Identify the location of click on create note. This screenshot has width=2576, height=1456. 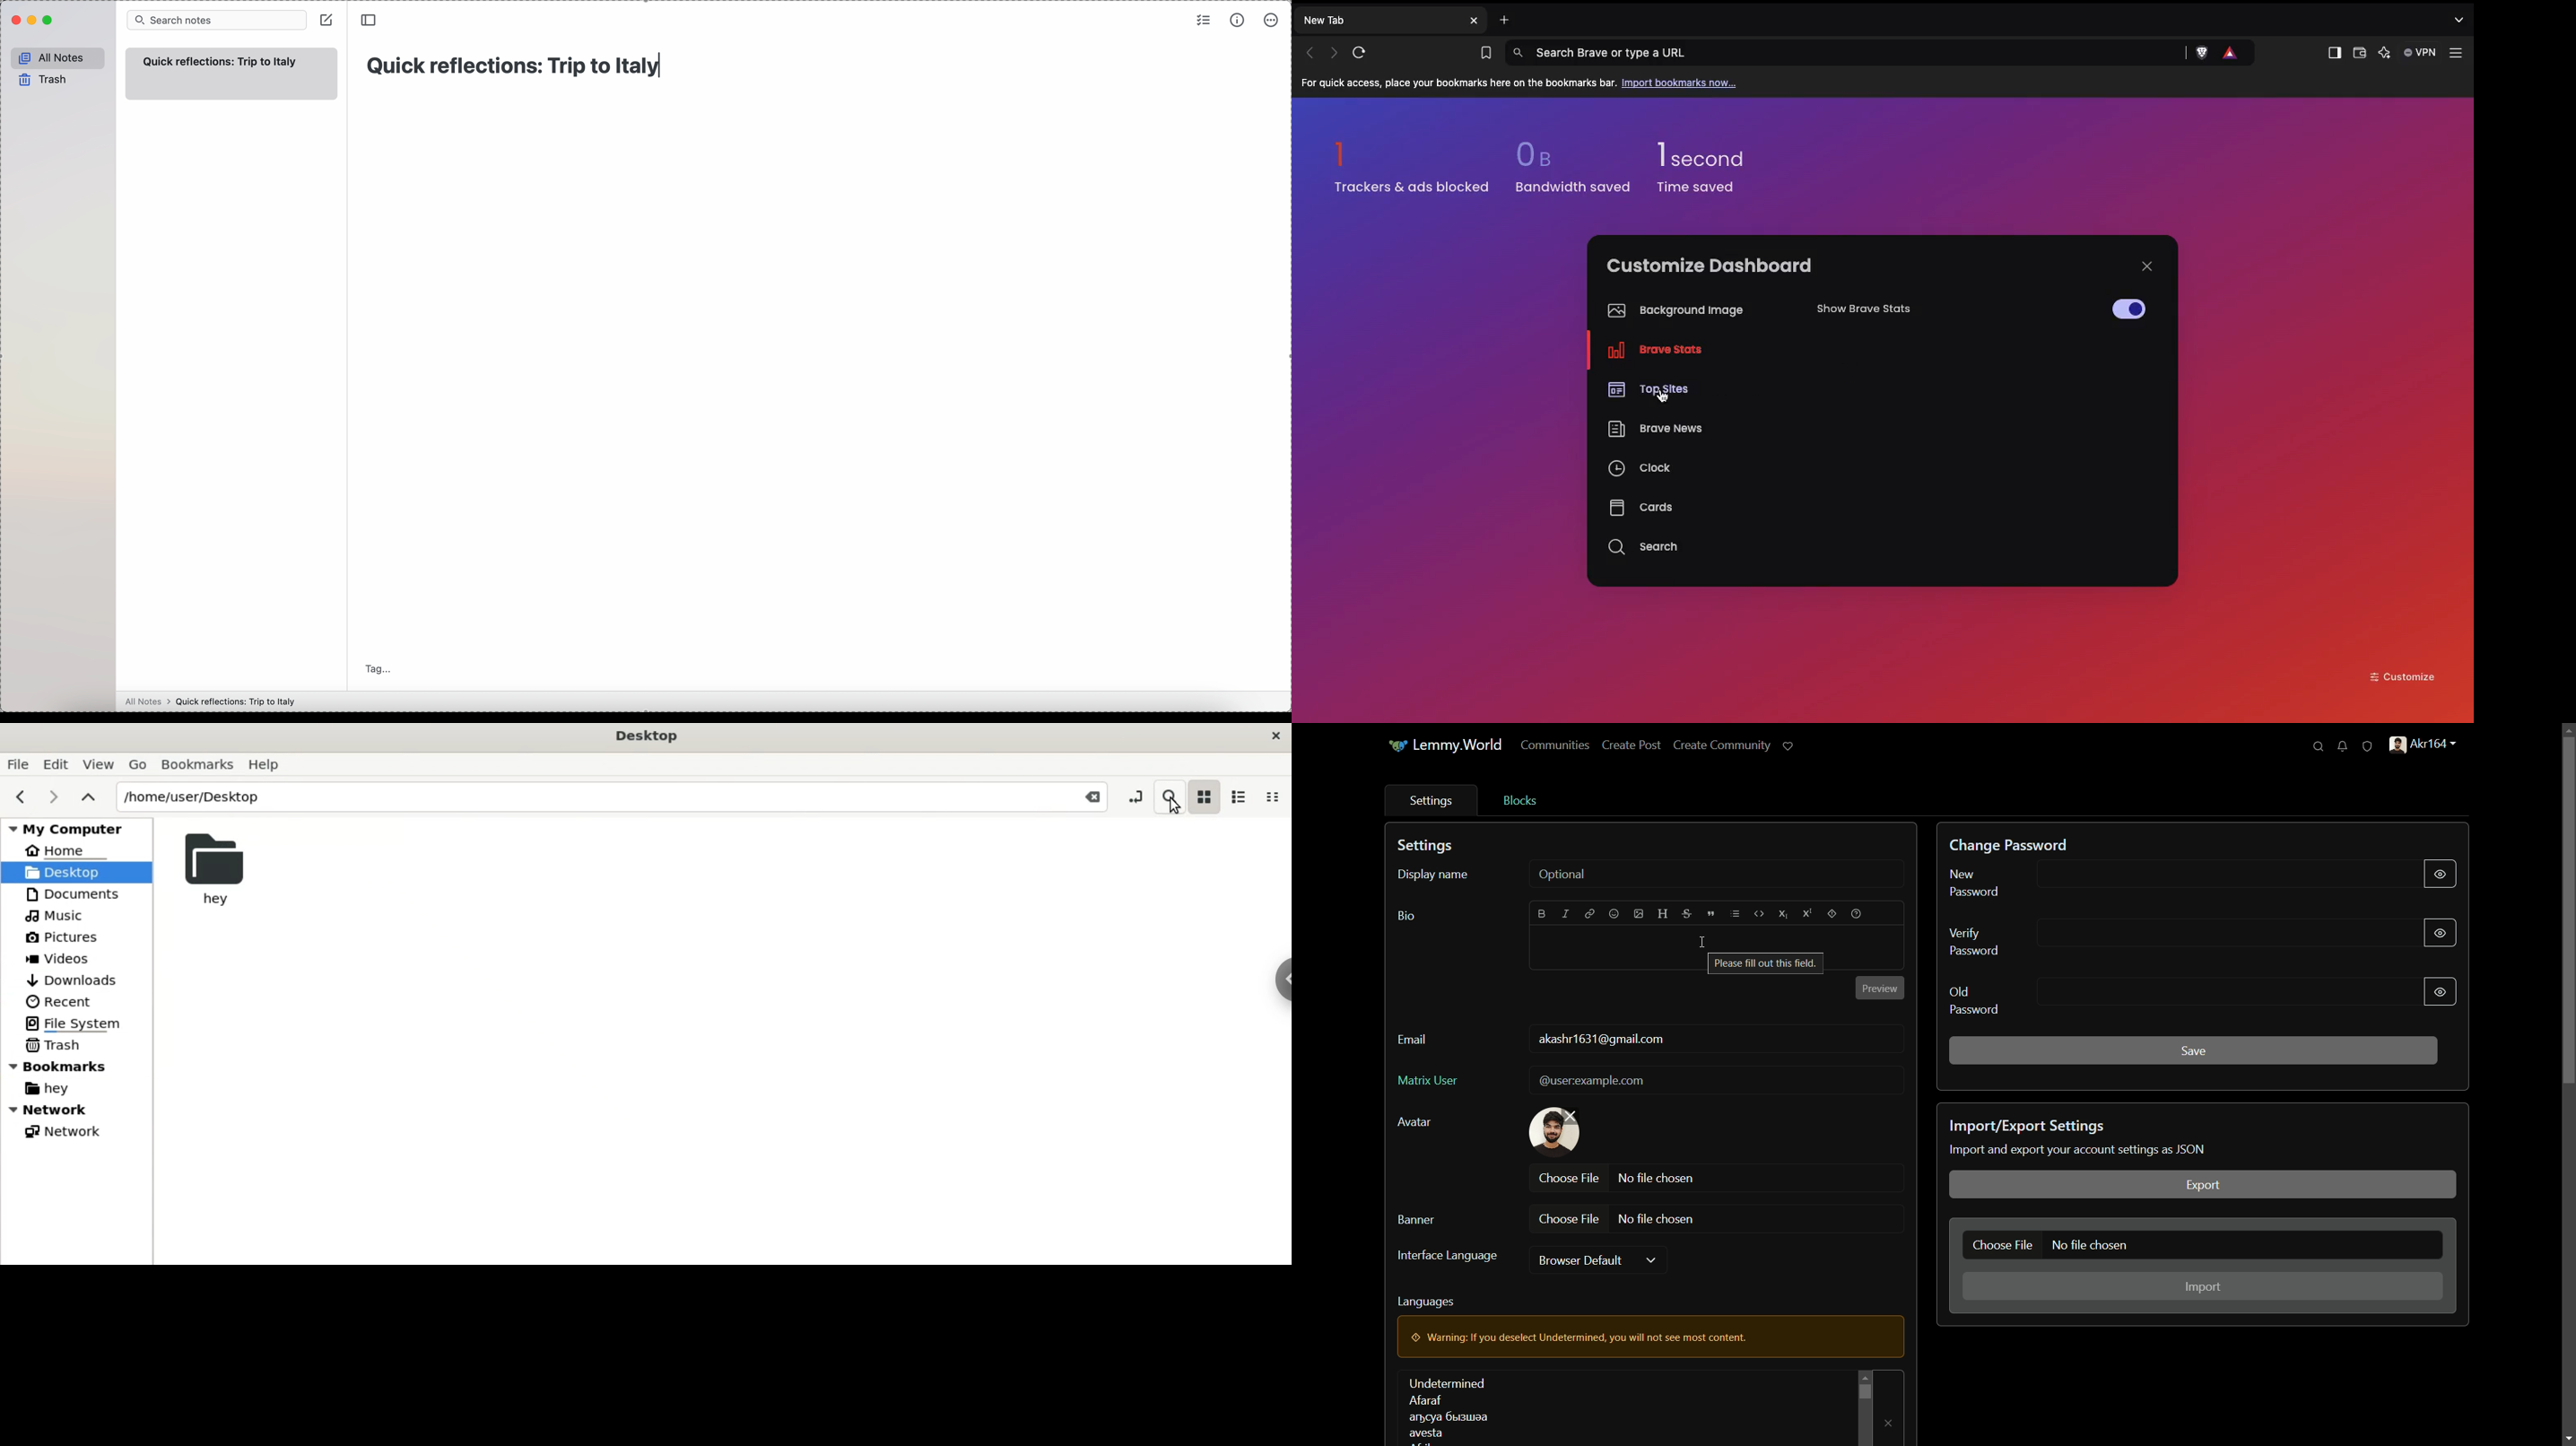
(328, 20).